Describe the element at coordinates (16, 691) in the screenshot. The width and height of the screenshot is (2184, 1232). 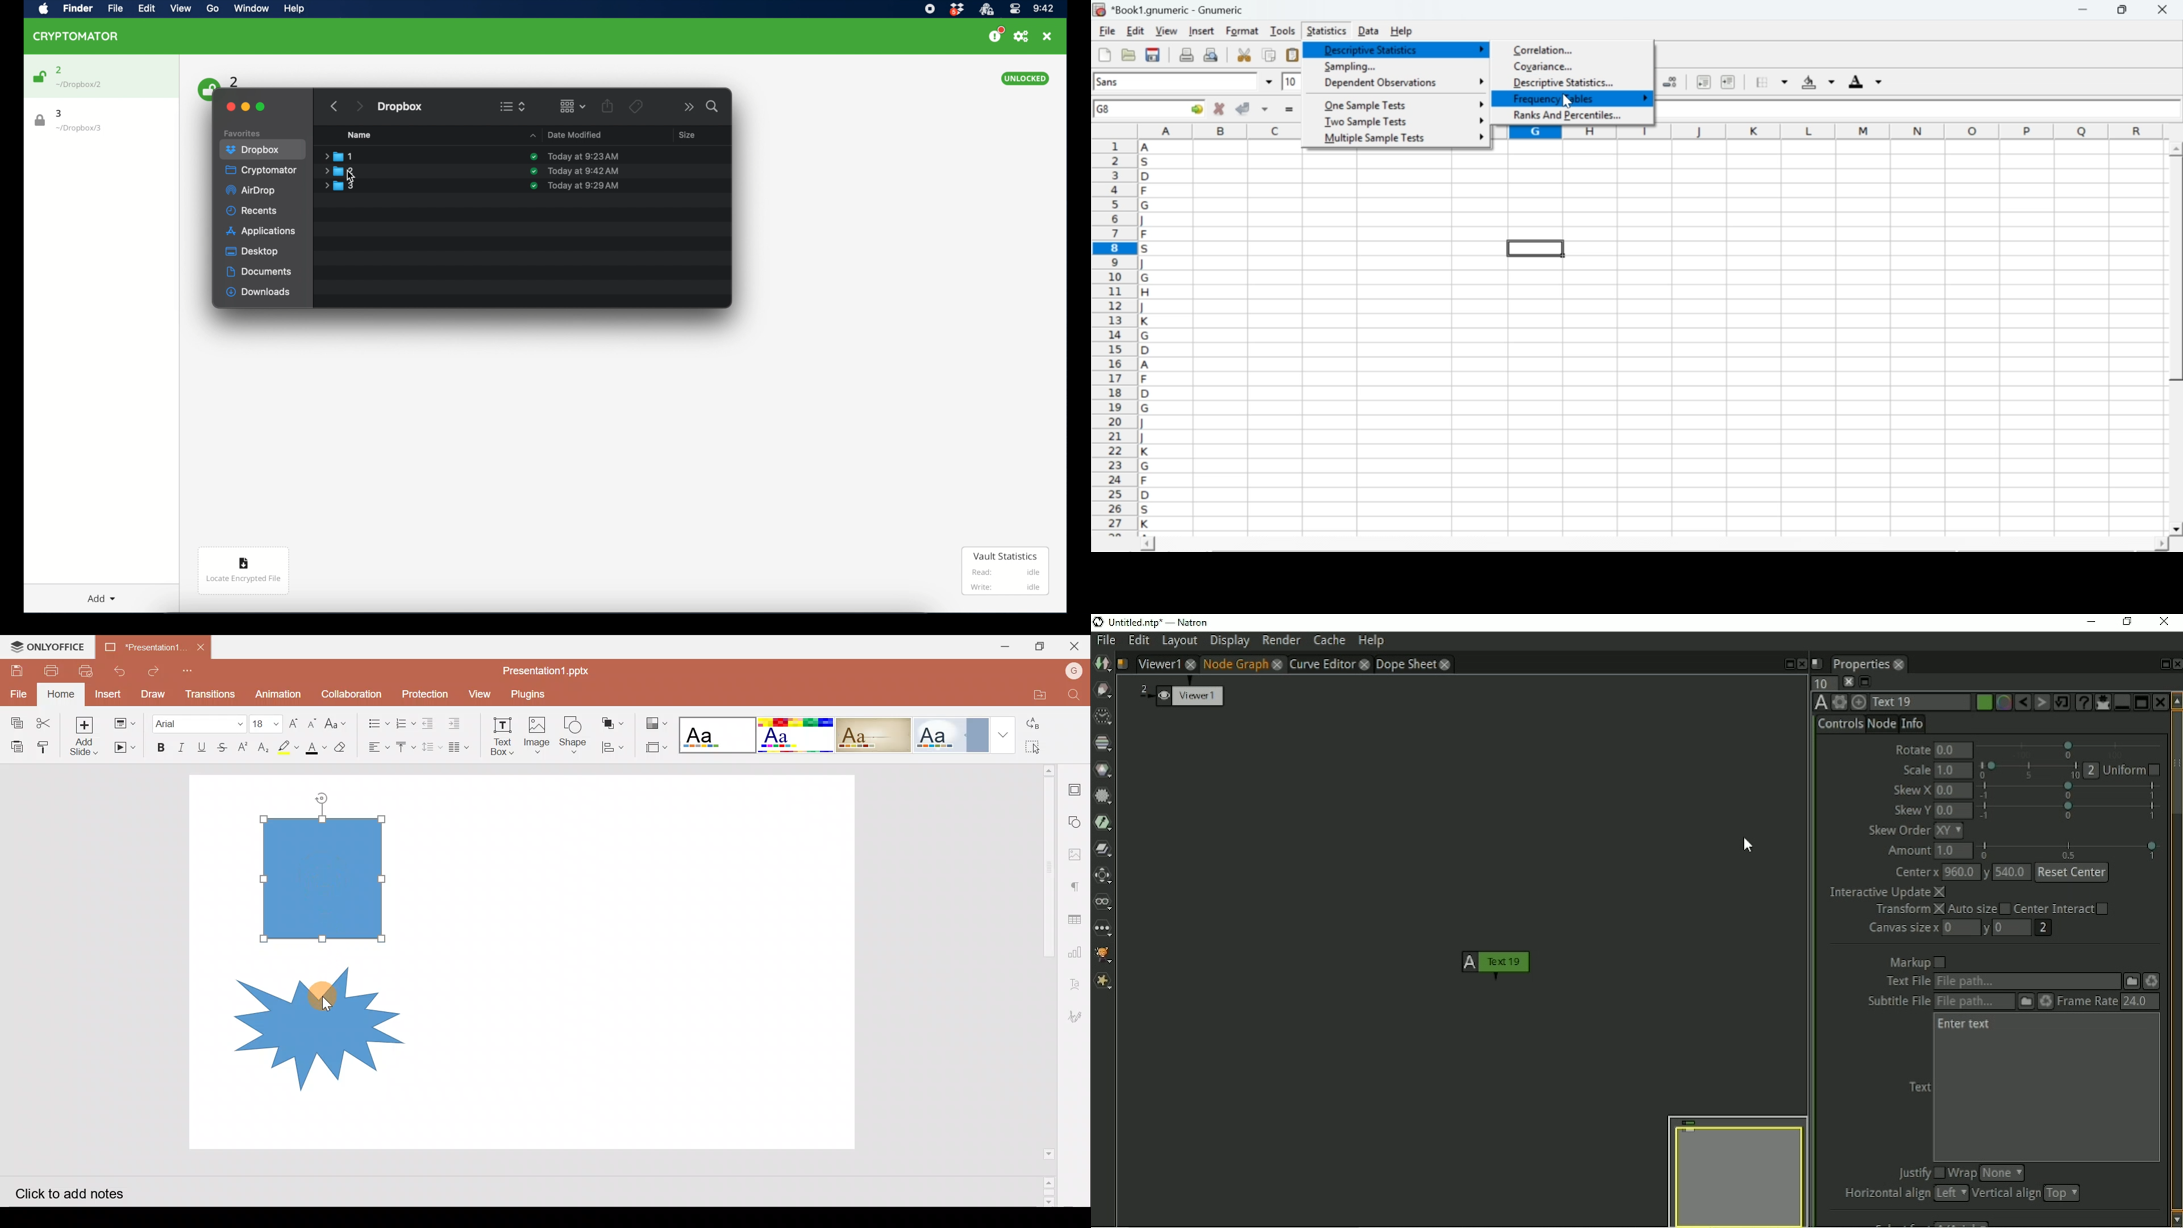
I see `File` at that location.